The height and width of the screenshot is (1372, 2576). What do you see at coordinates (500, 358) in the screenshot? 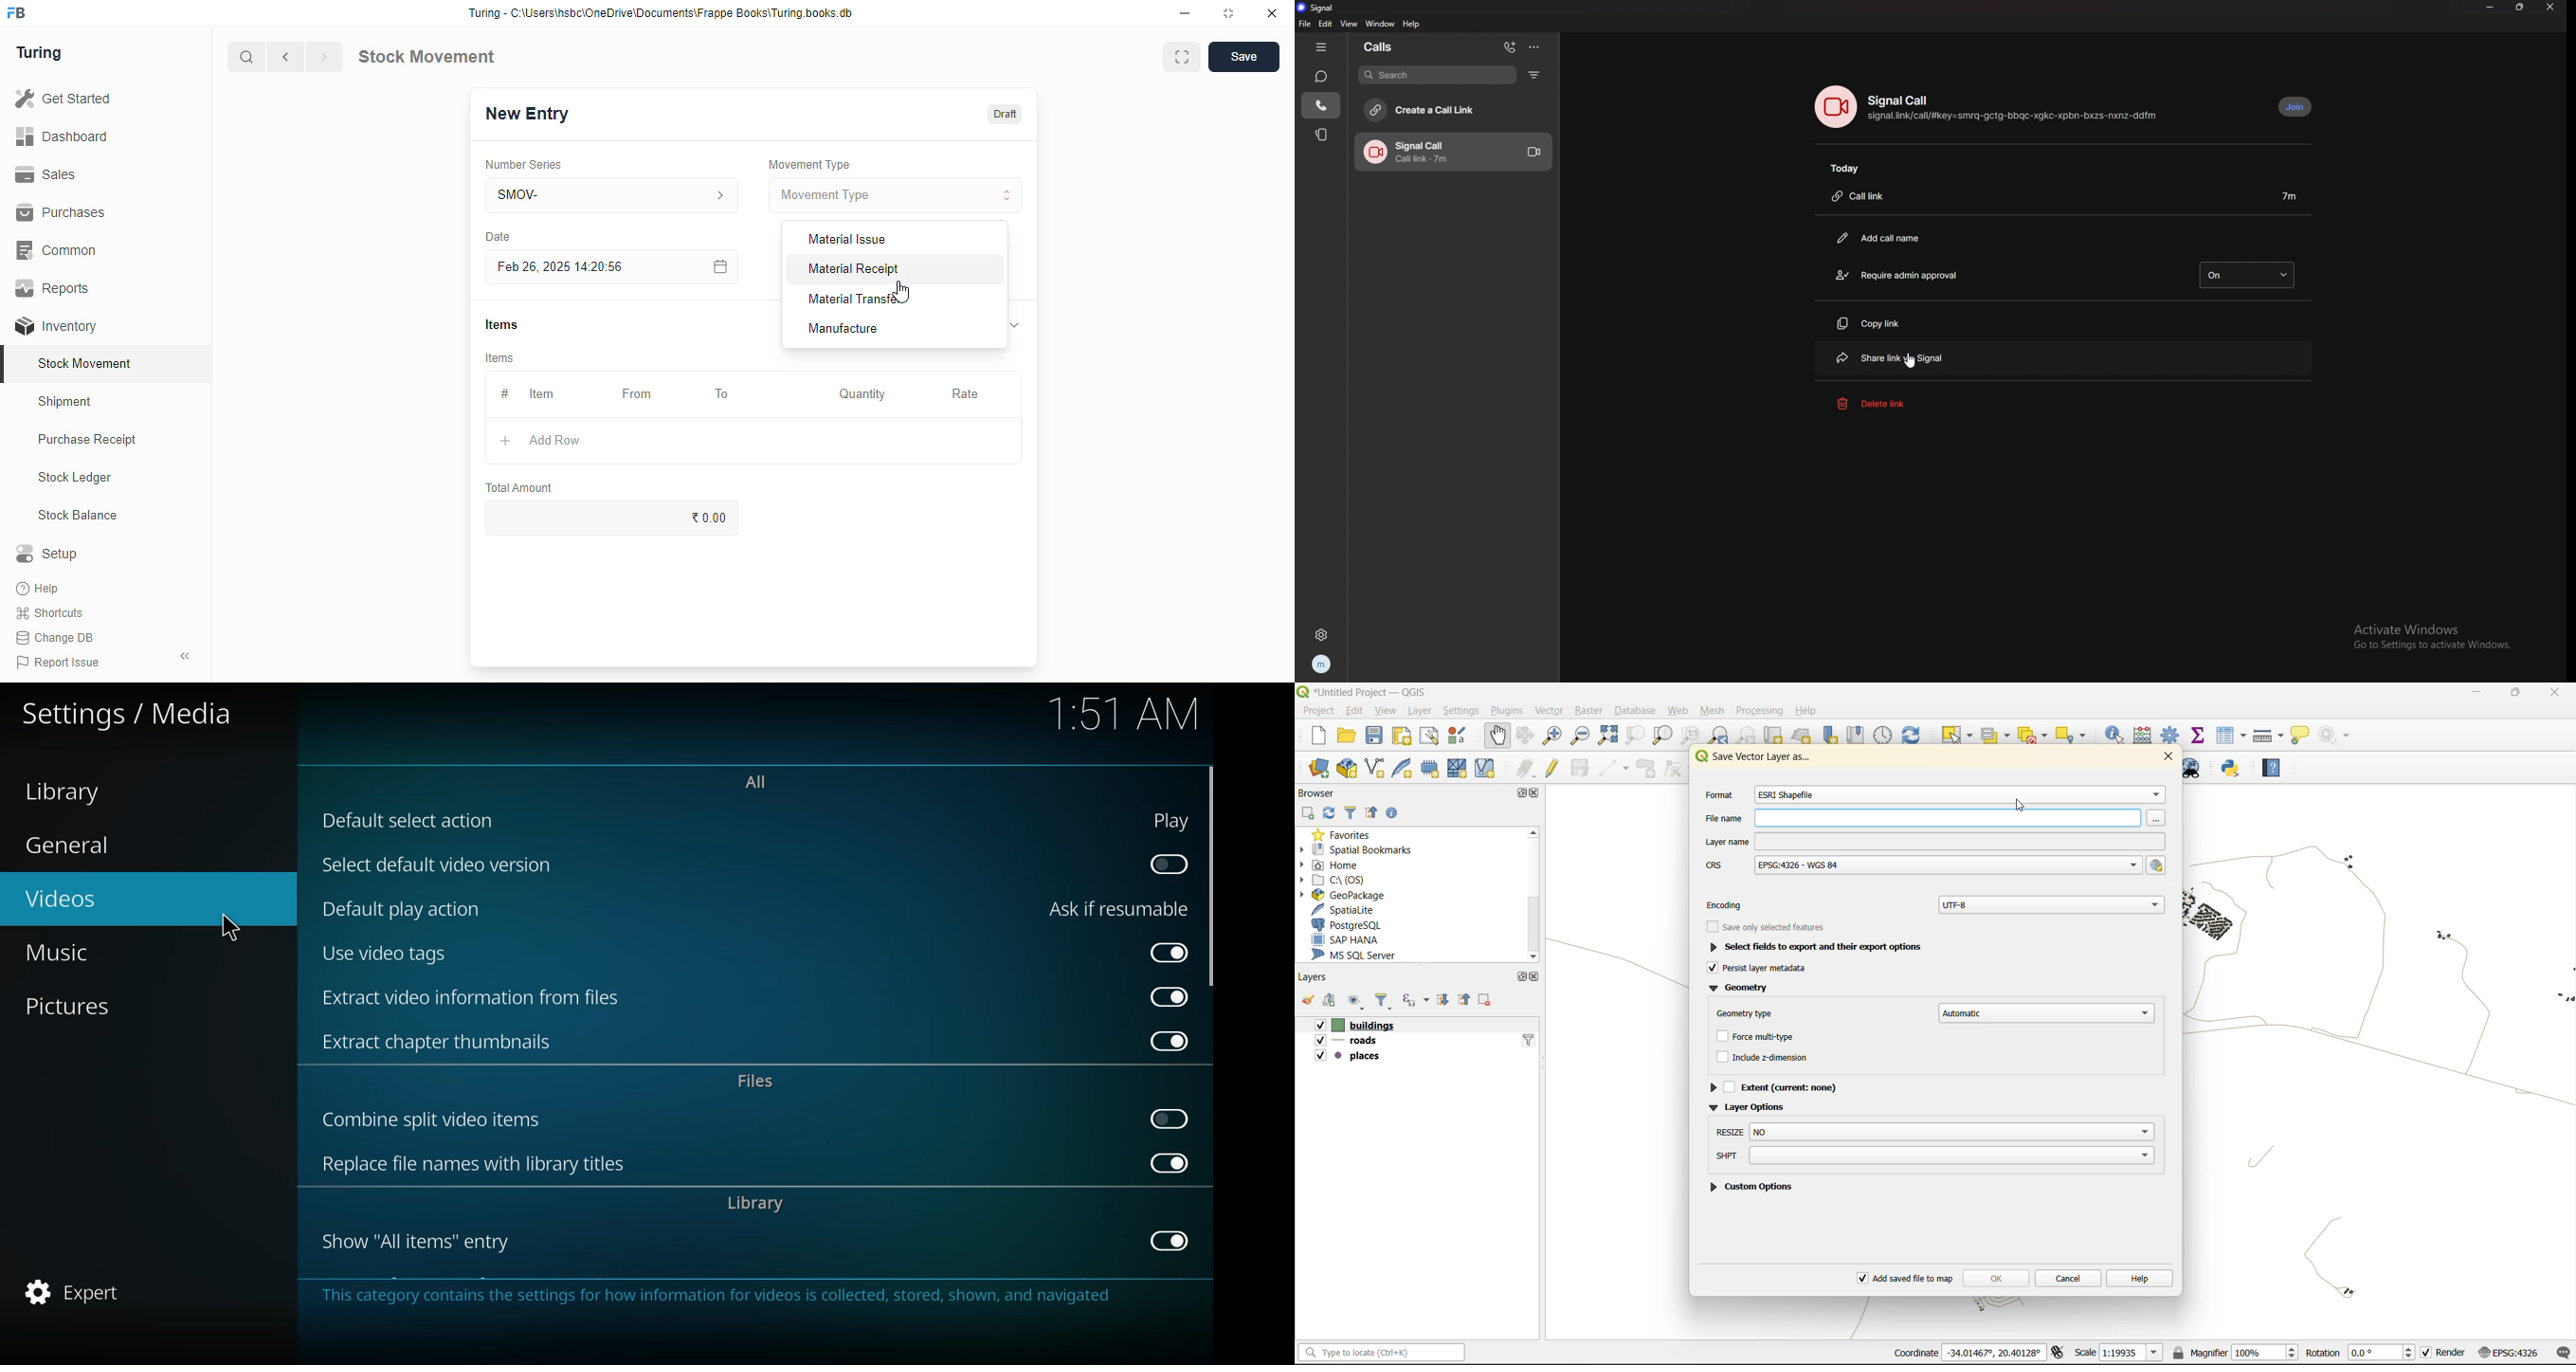
I see `items` at bounding box center [500, 358].